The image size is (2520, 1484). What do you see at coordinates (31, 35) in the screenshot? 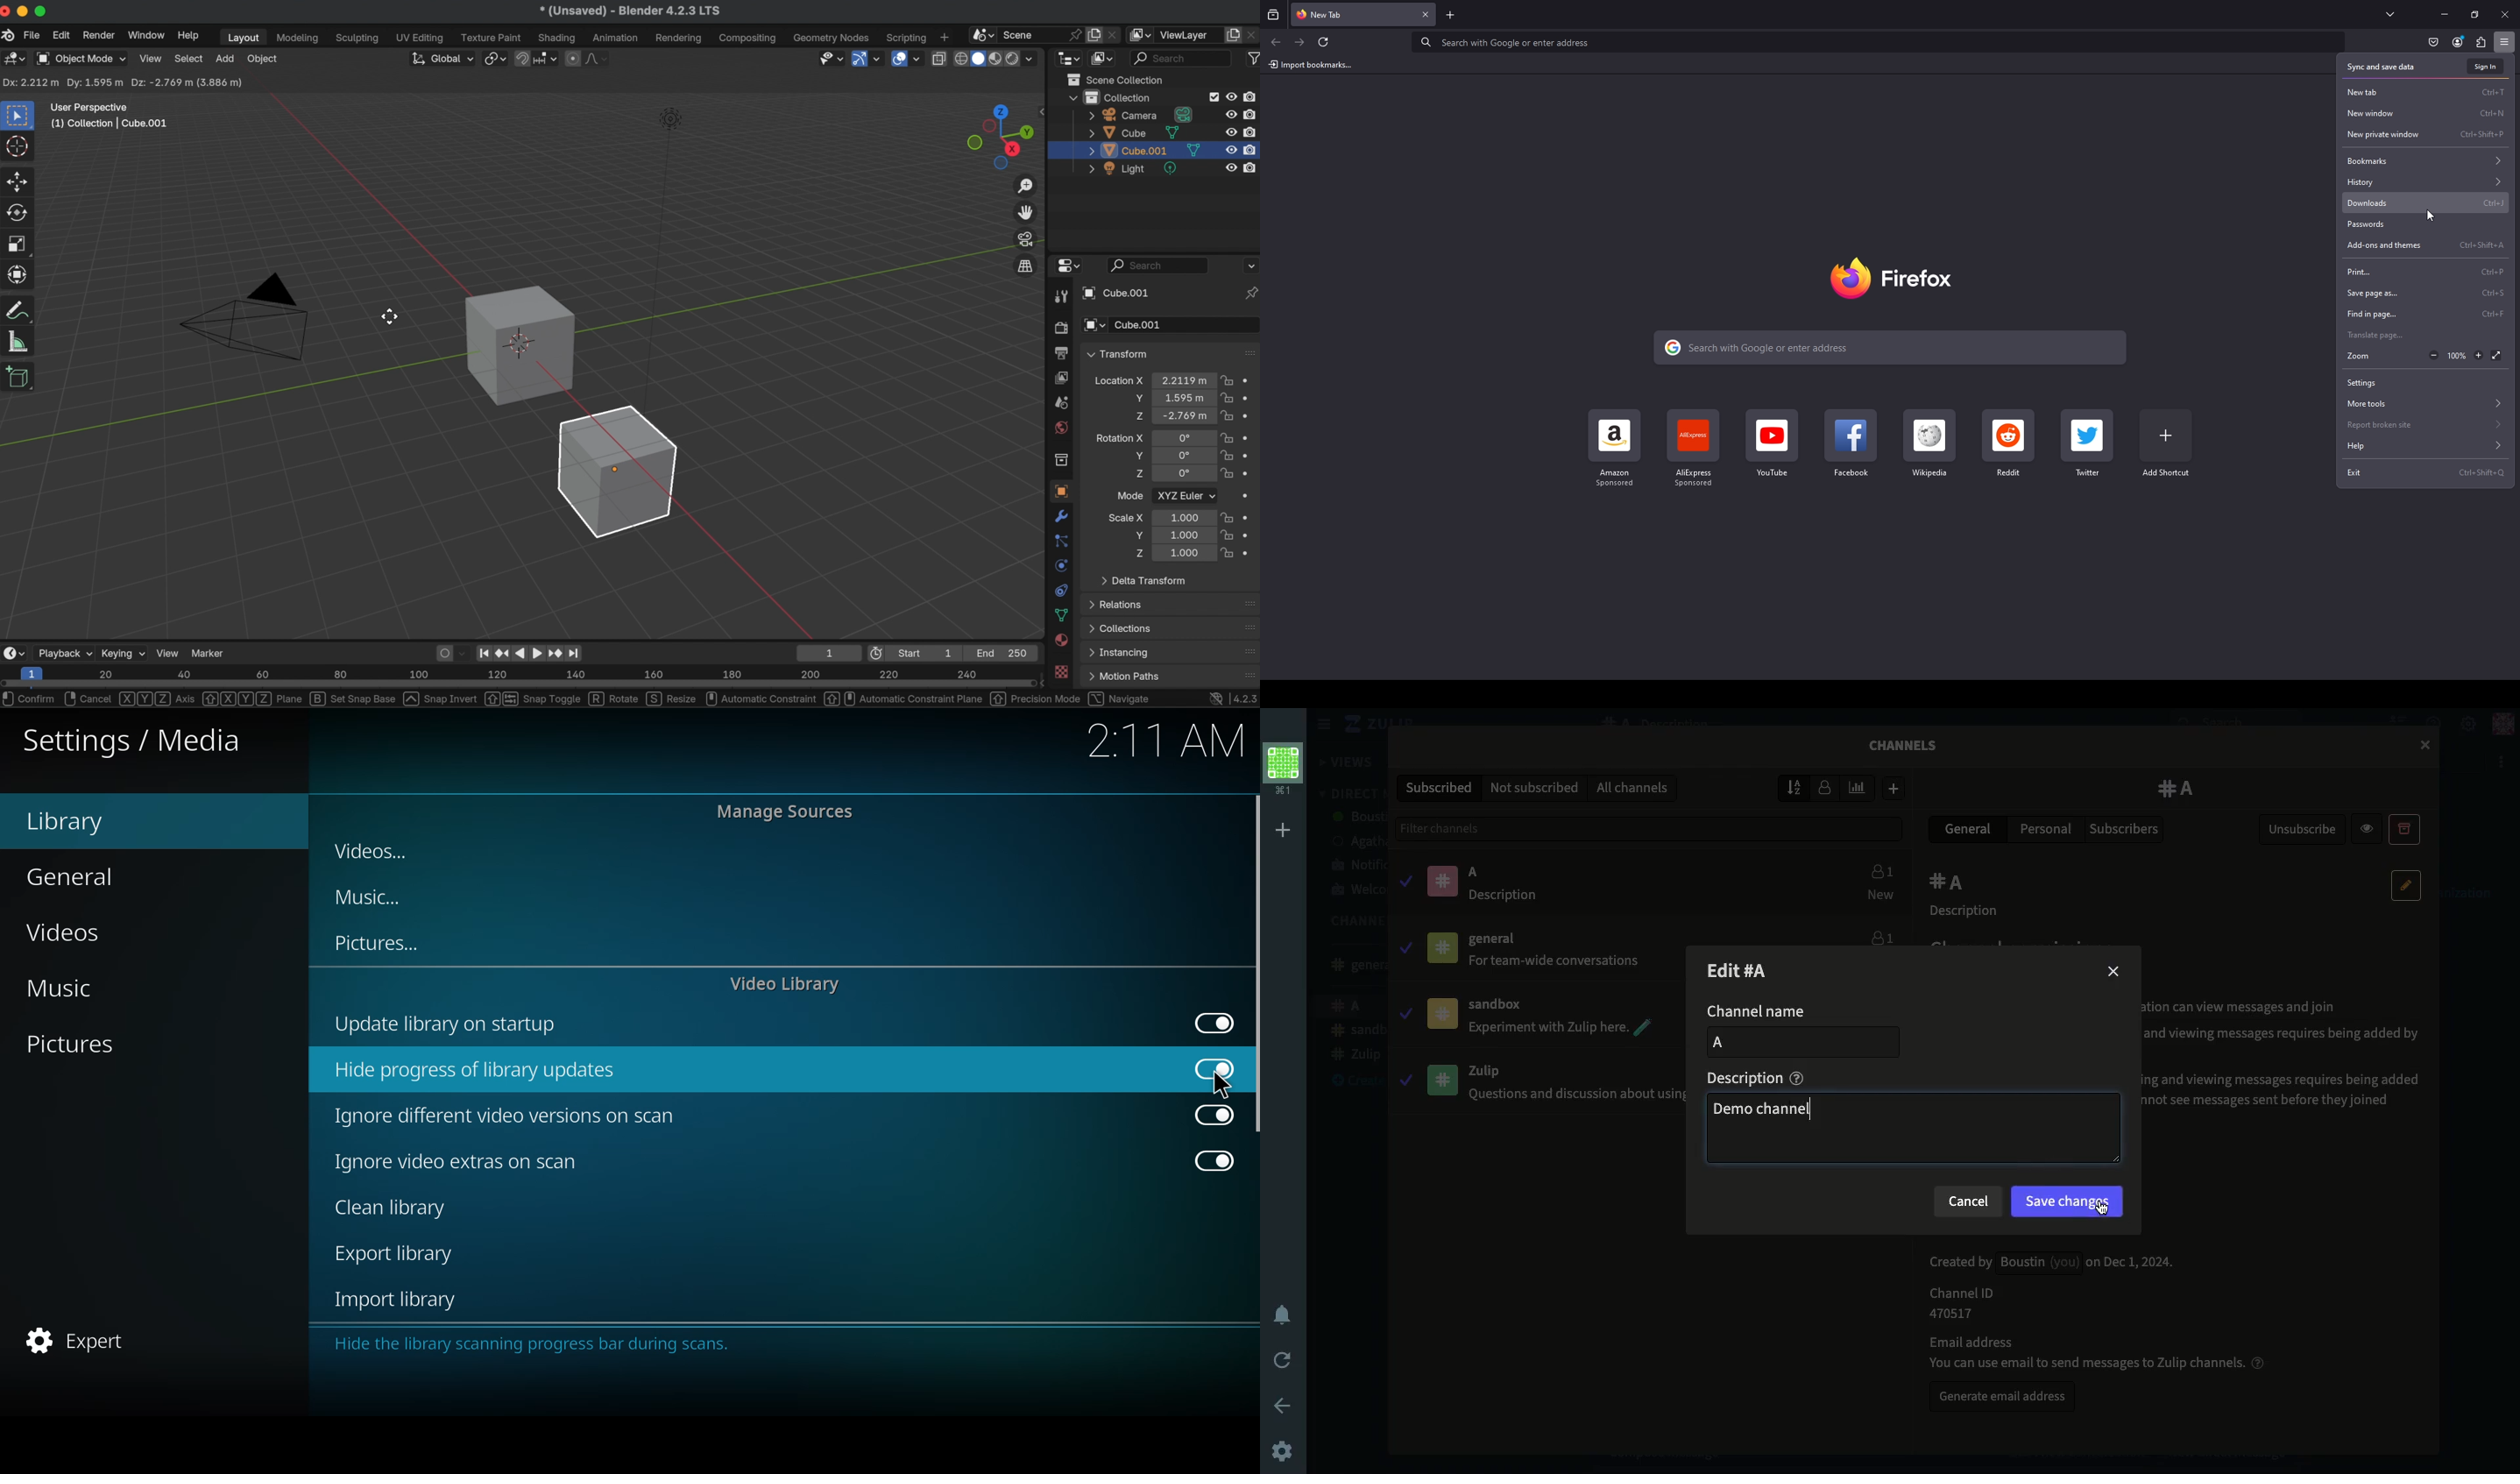
I see `file` at bounding box center [31, 35].